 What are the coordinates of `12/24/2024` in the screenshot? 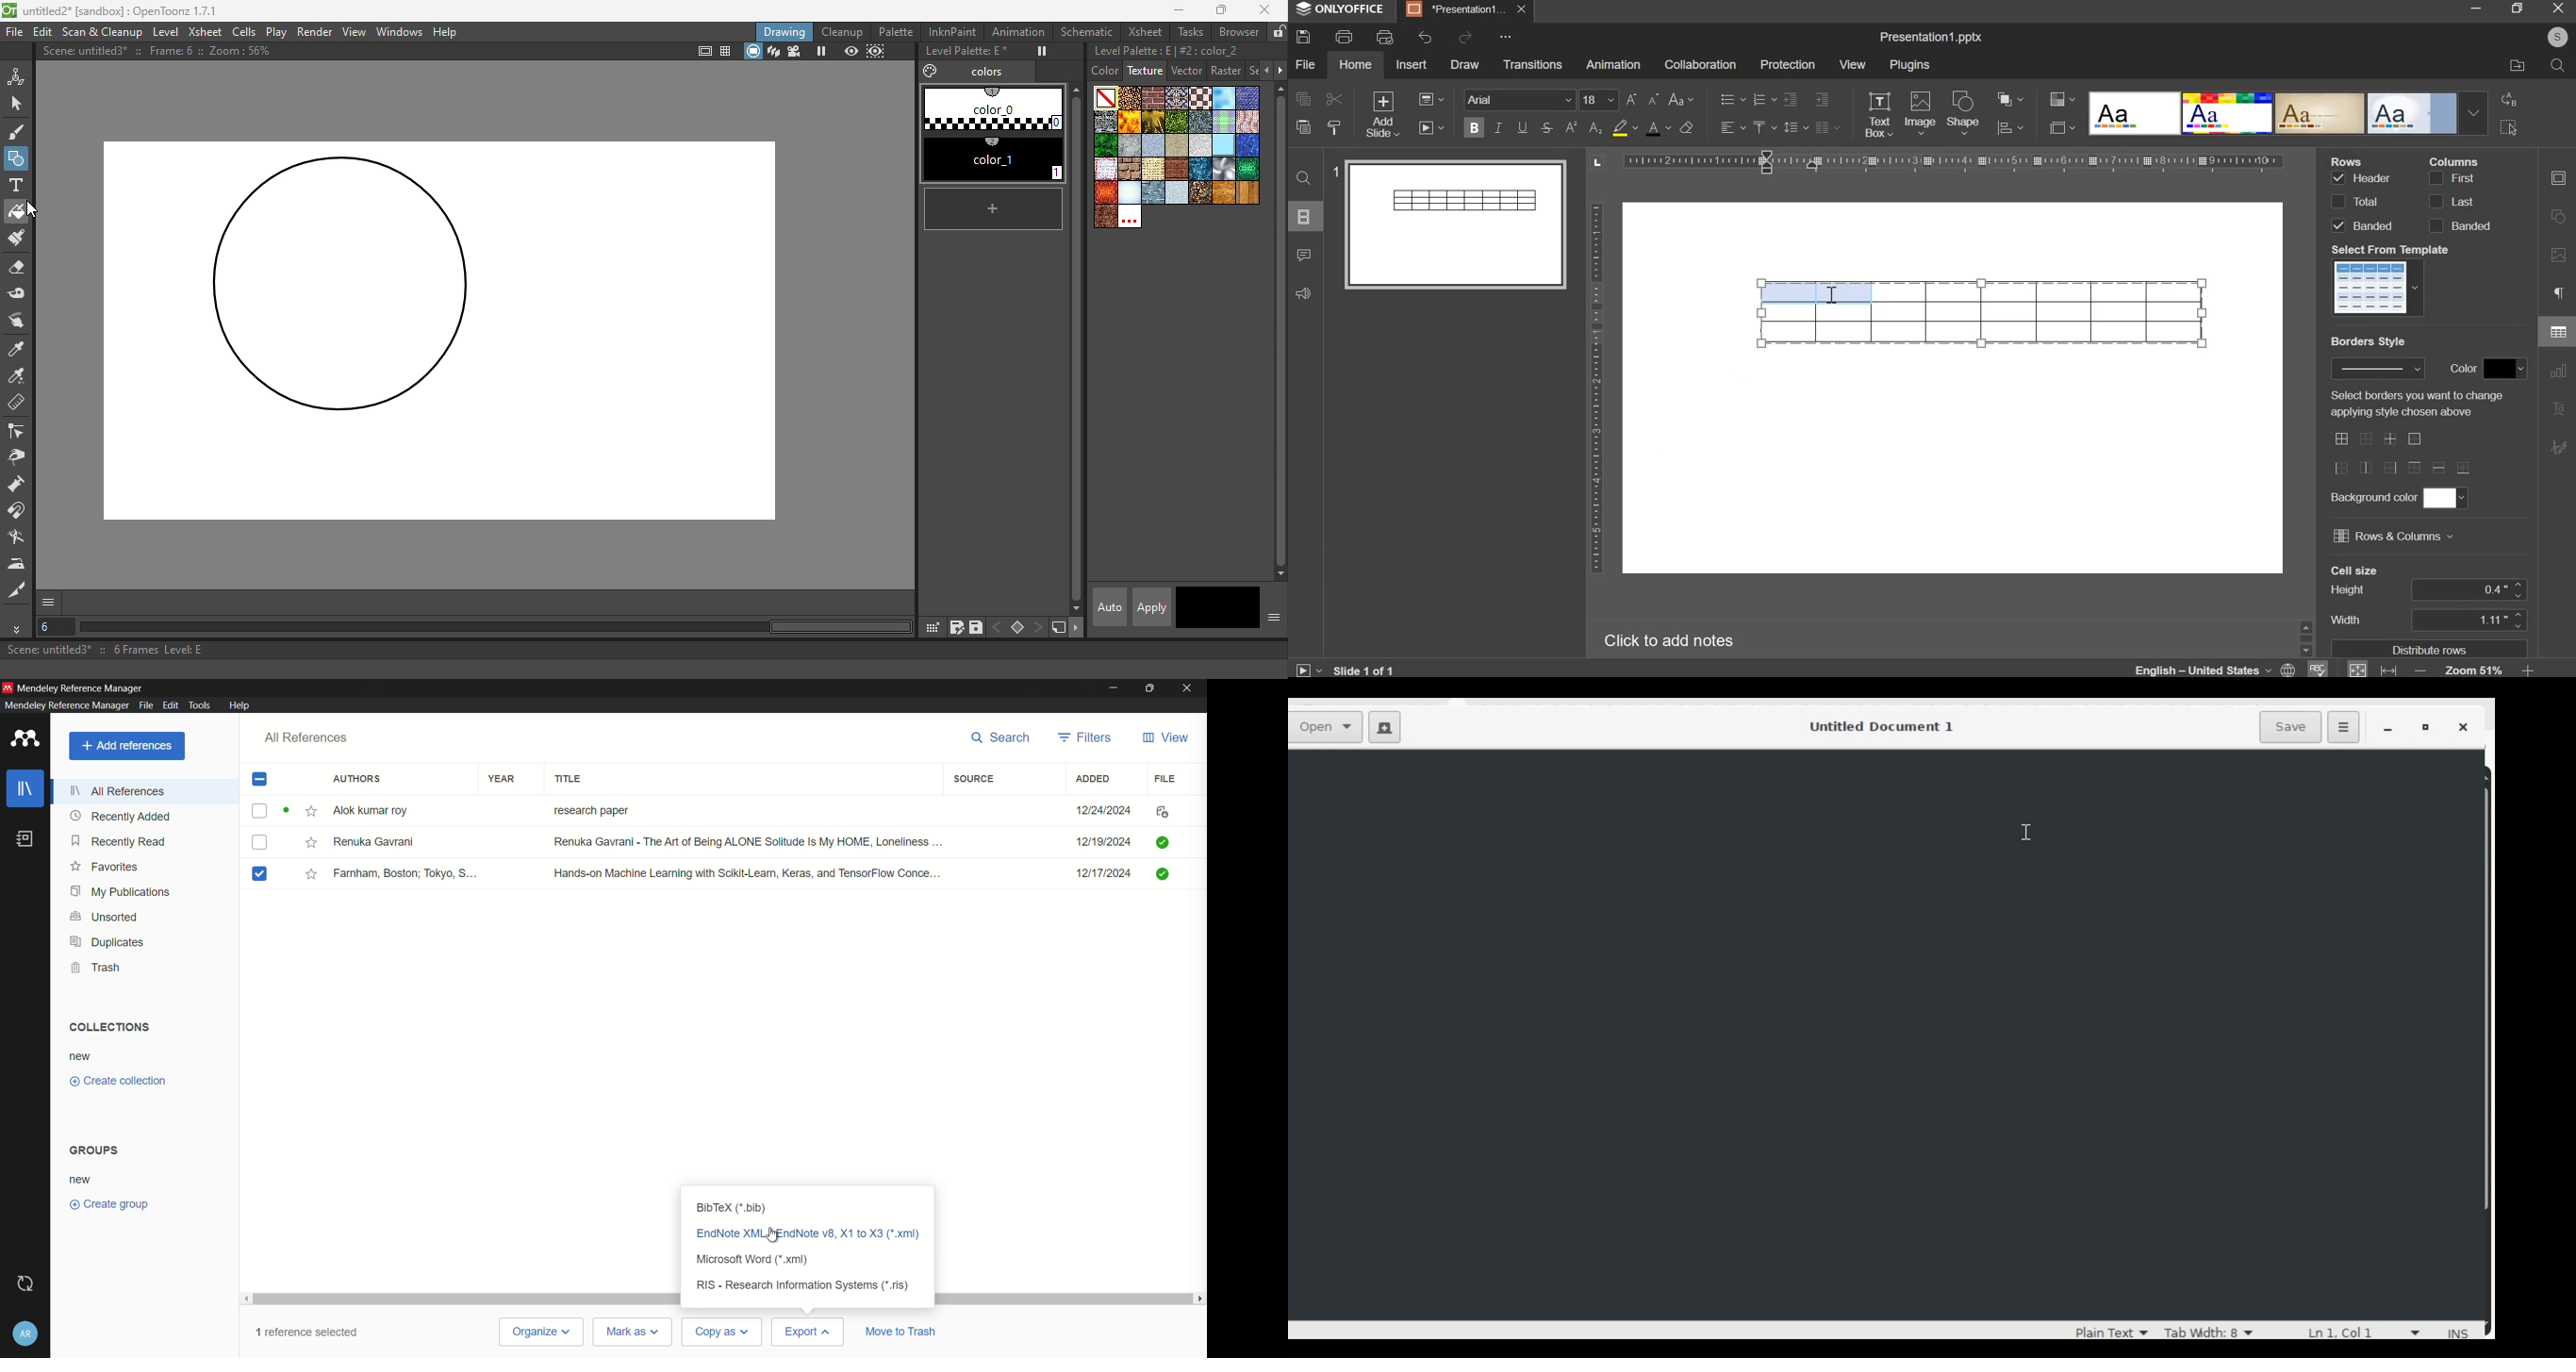 It's located at (1103, 808).